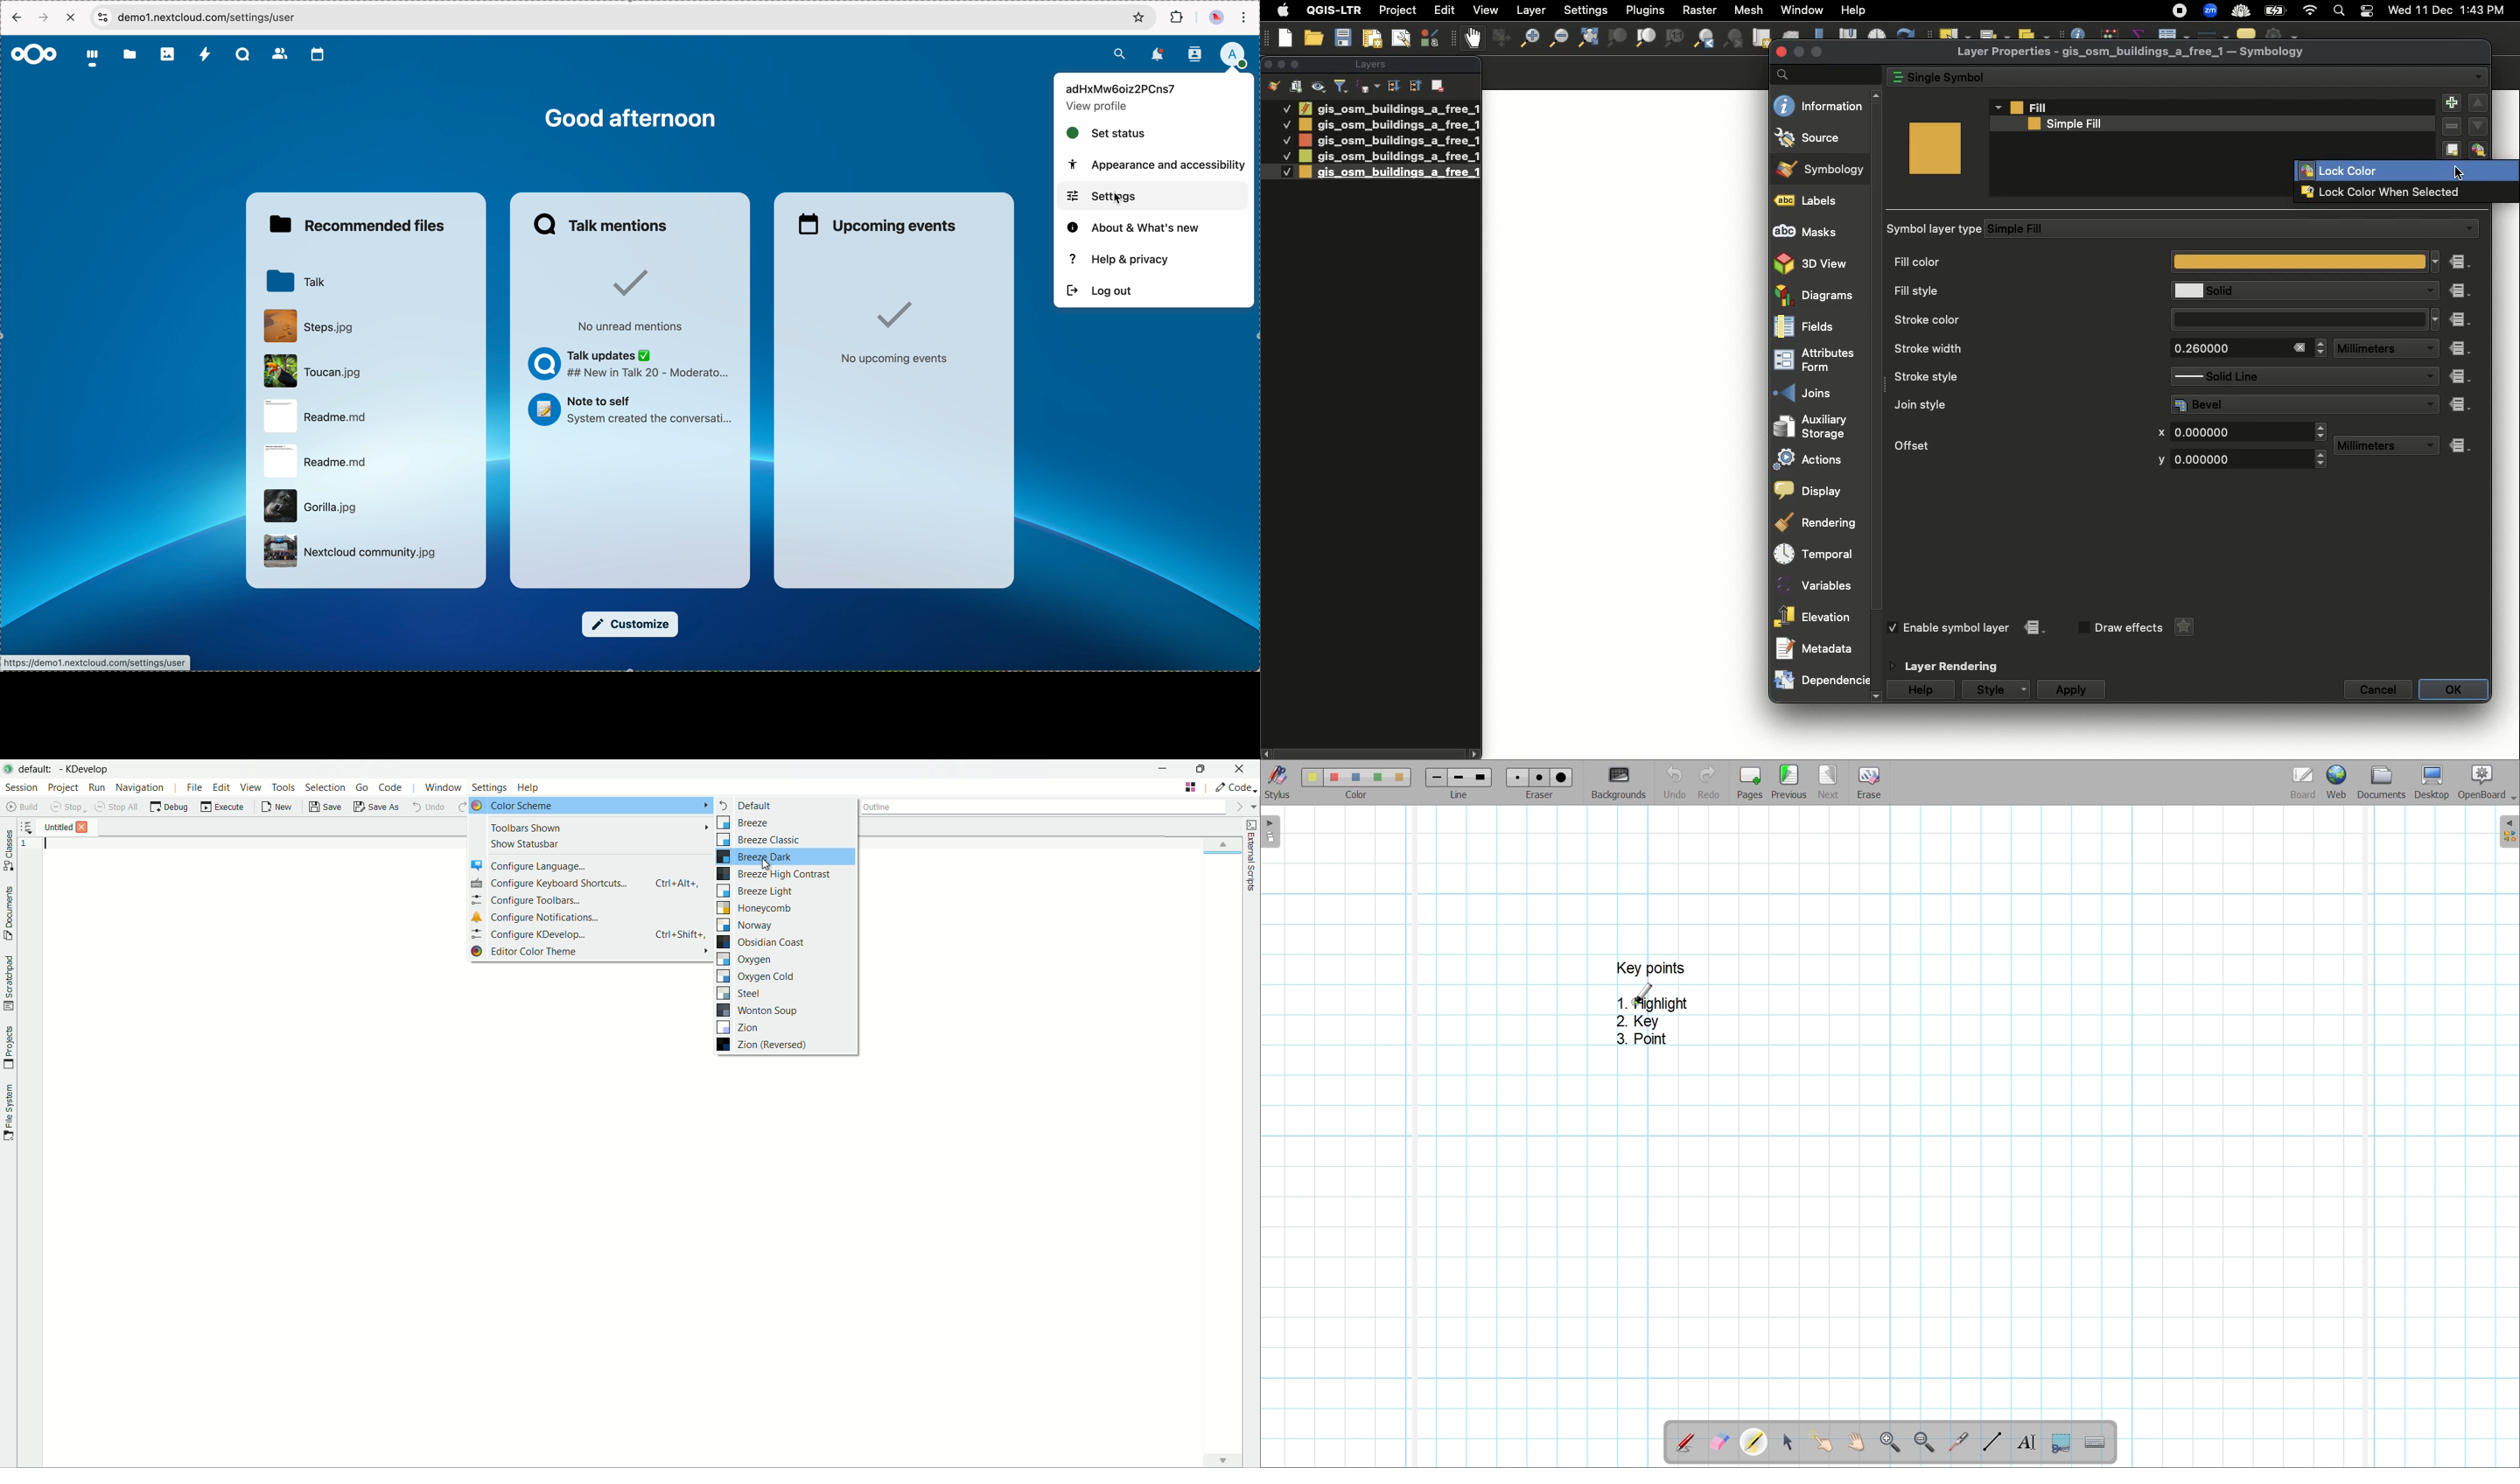 This screenshot has width=2520, height=1484. I want to click on key points, so click(1650, 968).